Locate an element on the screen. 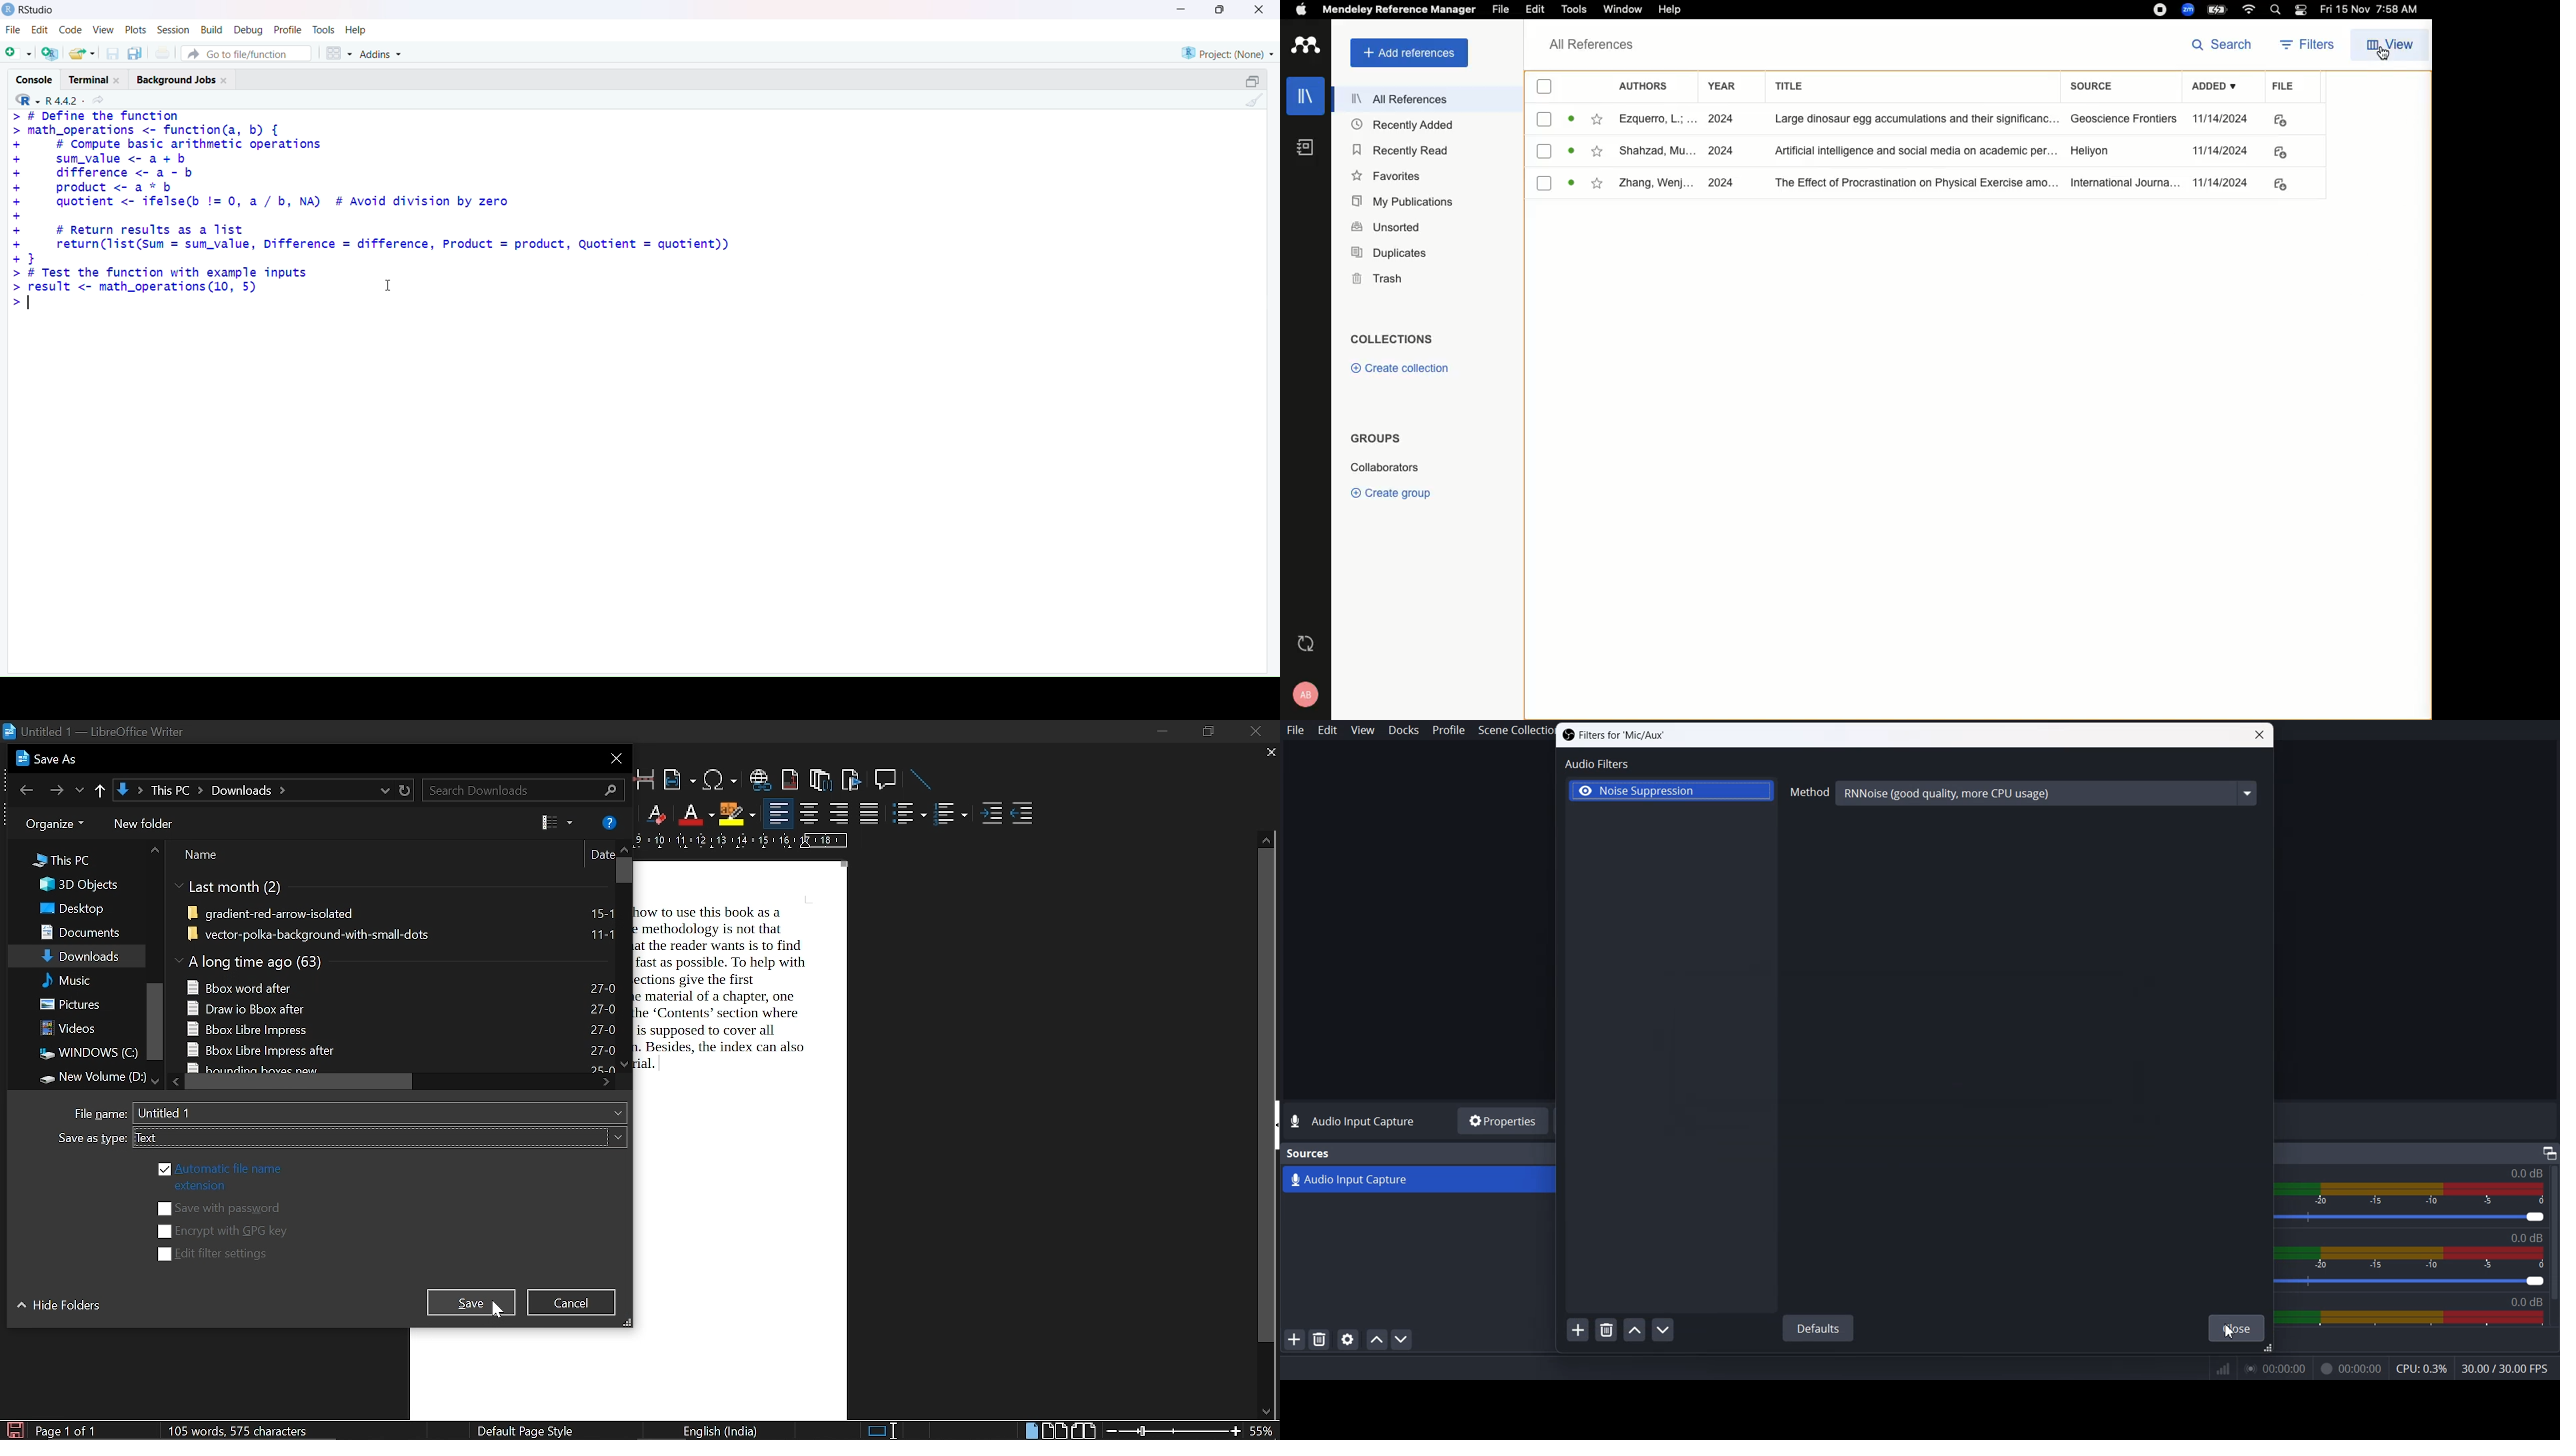 The height and width of the screenshot is (1456, 2576). Go to file/function is located at coordinates (247, 53).